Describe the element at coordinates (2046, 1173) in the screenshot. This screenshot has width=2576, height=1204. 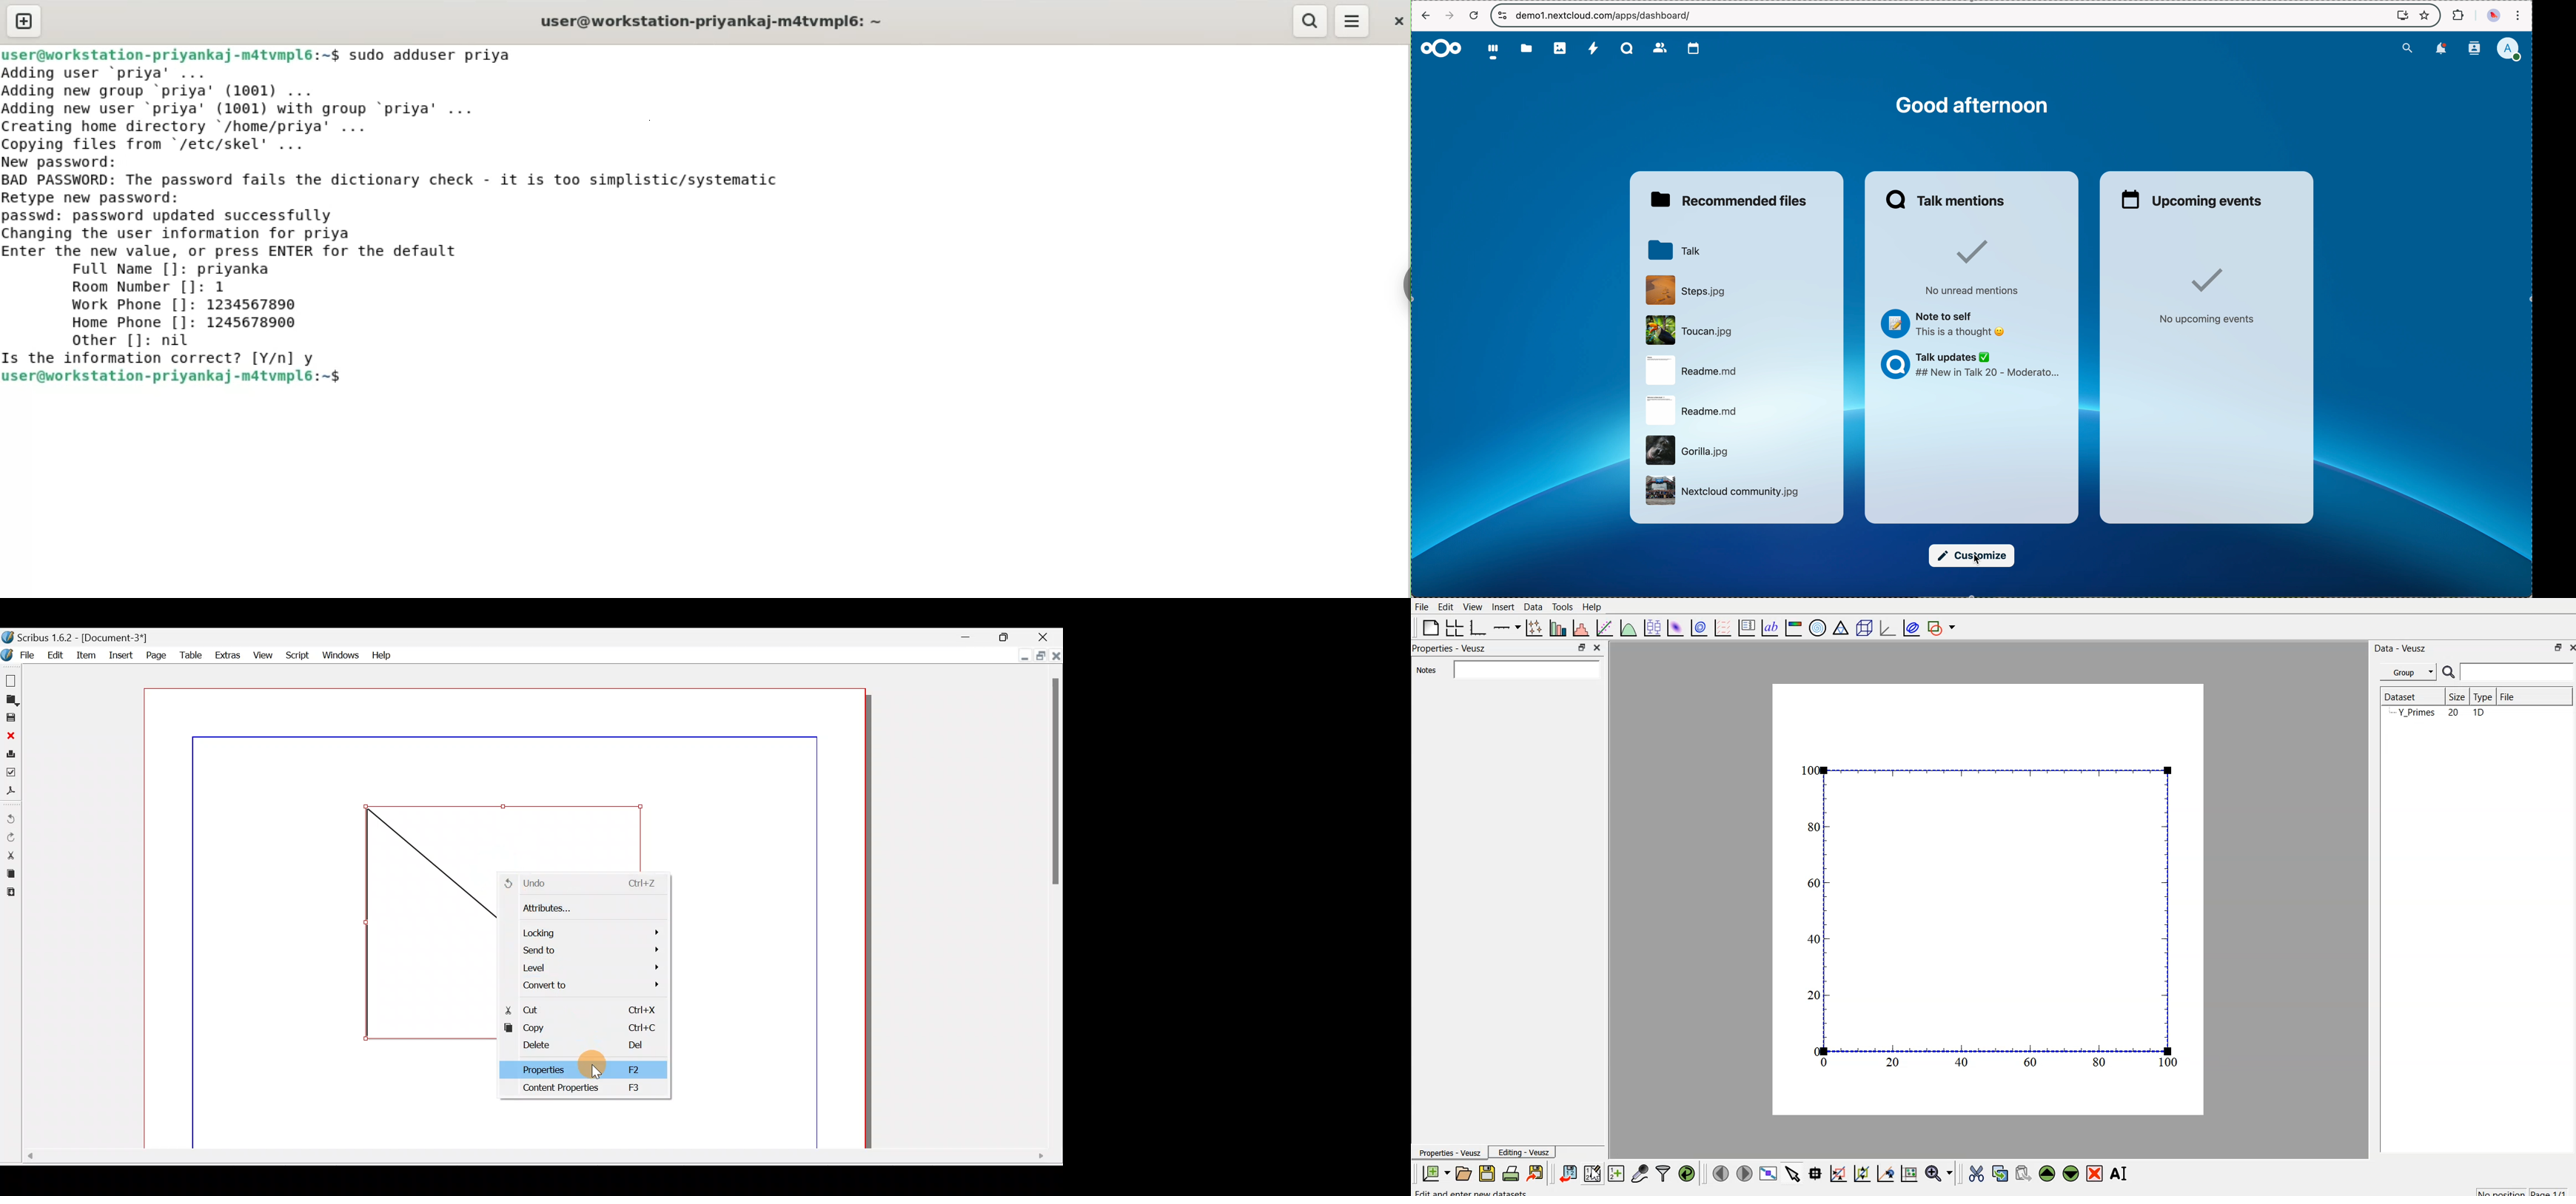
I see `move up the widget` at that location.